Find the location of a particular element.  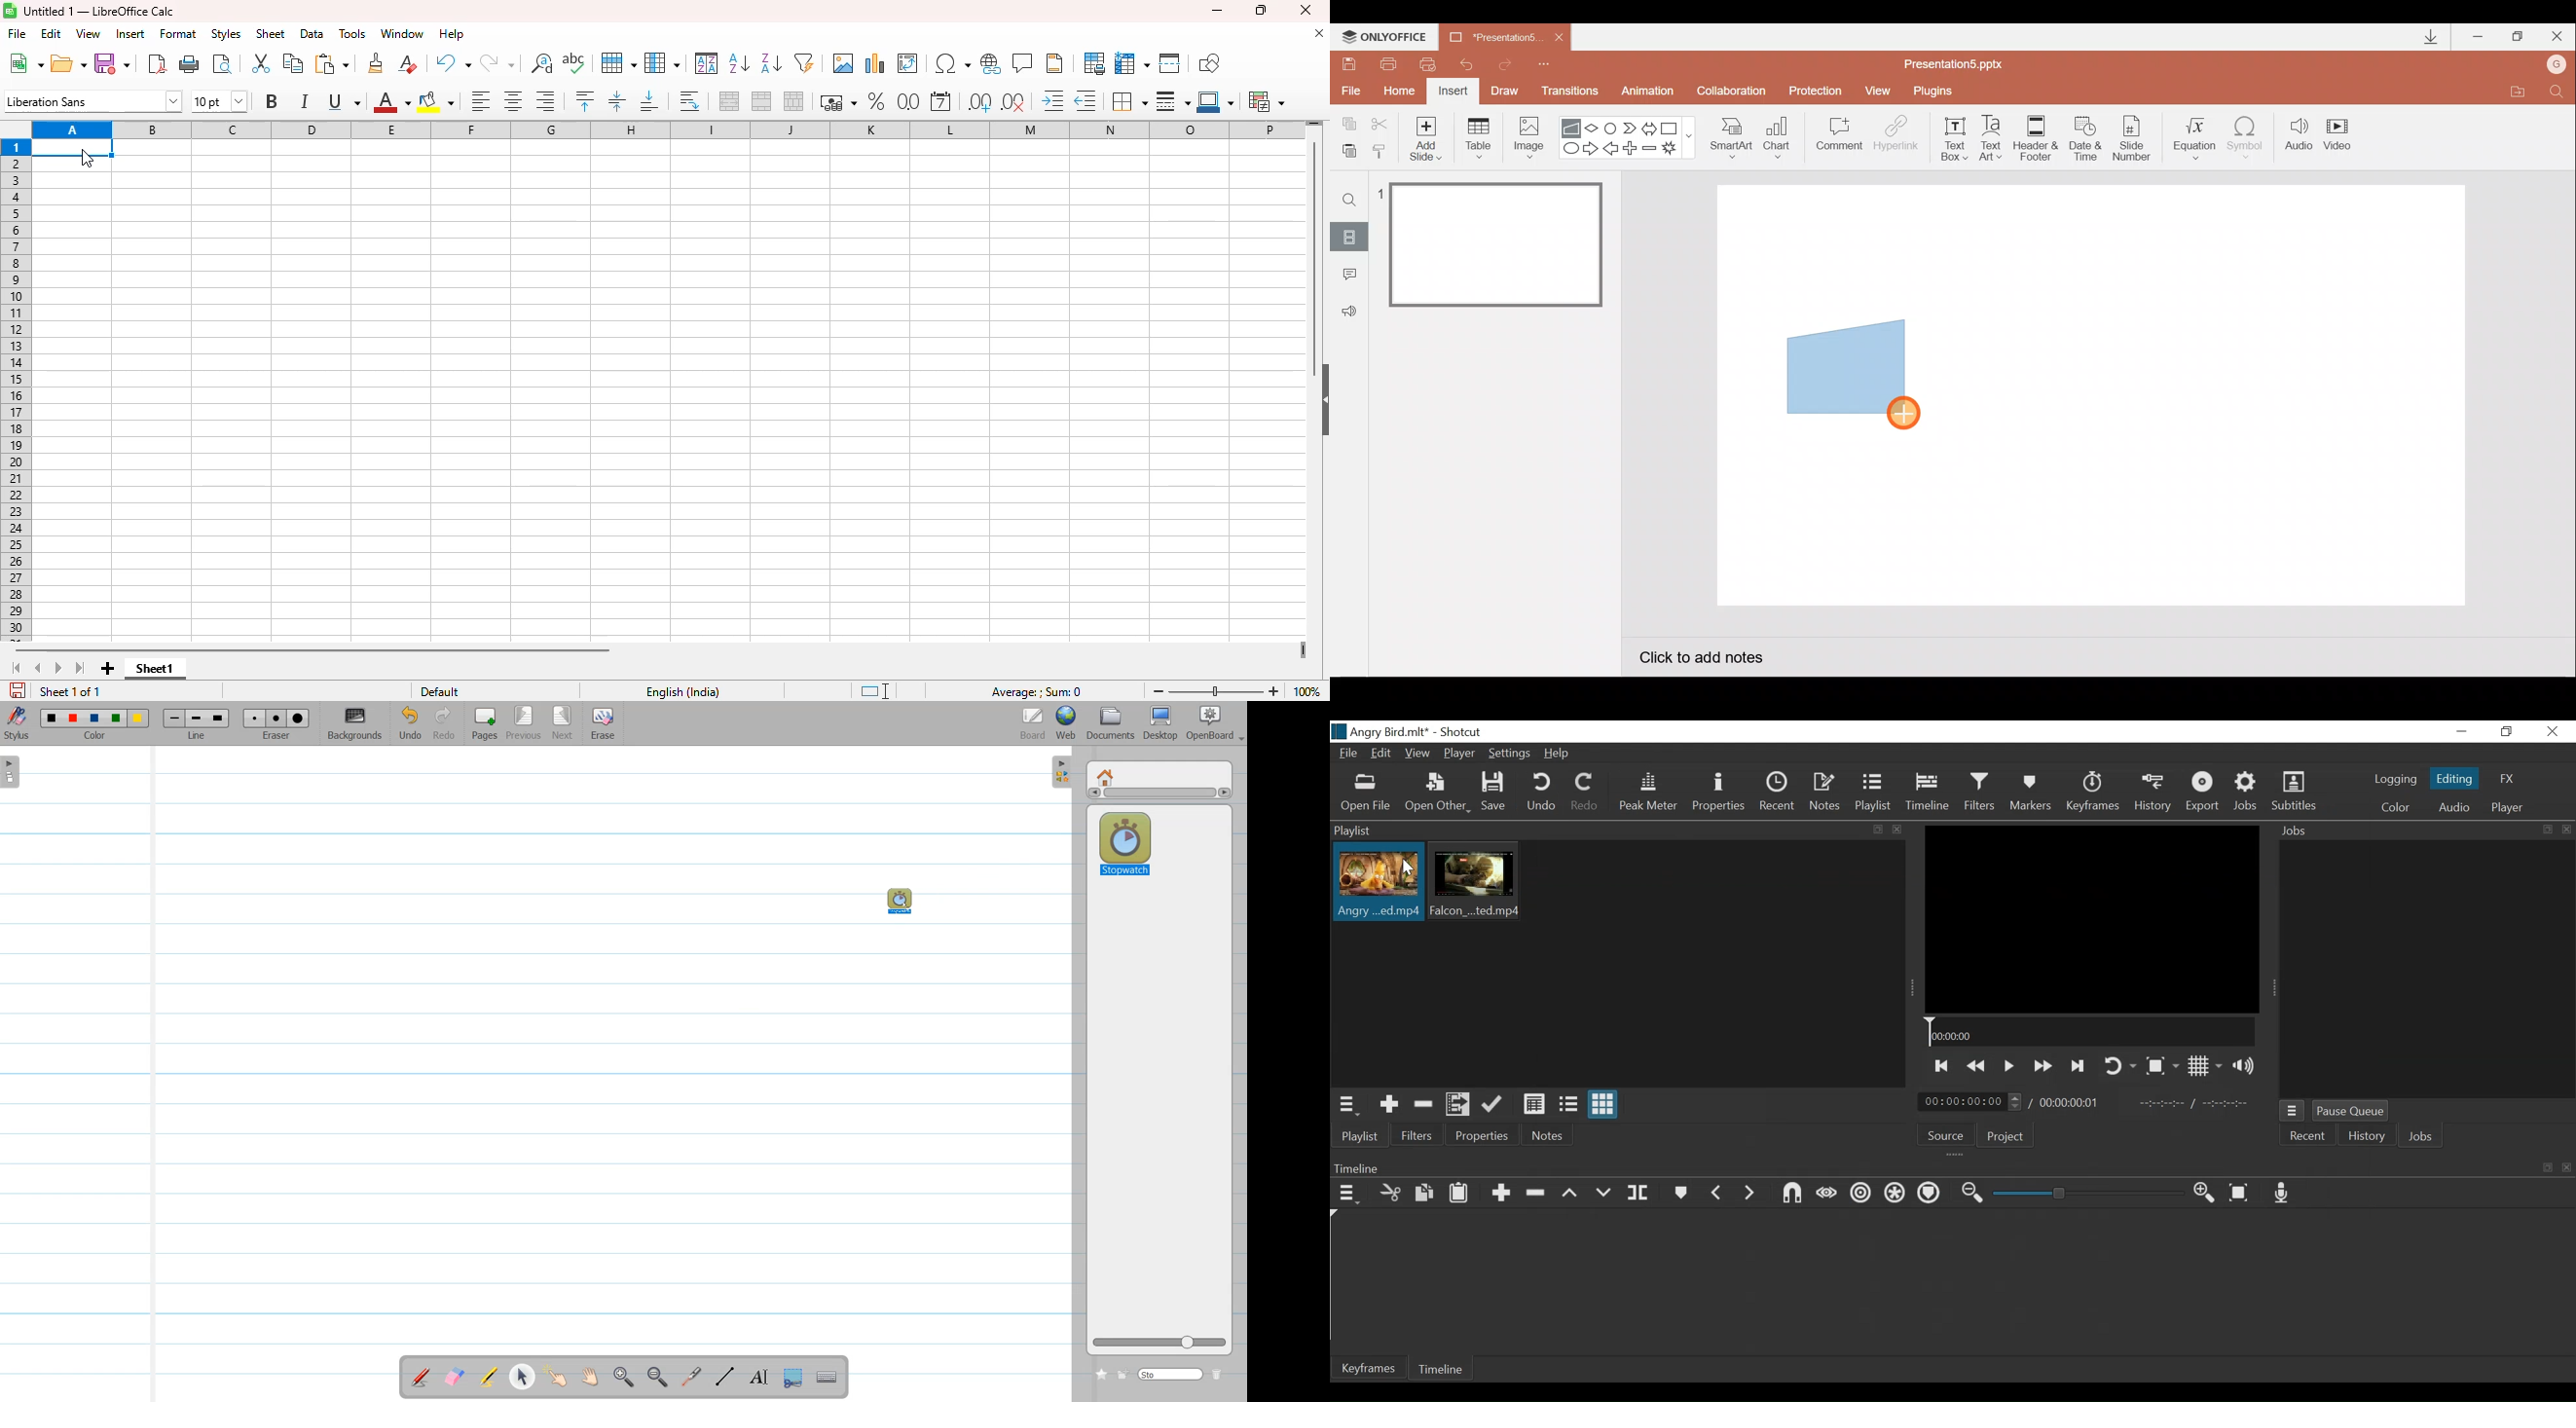

wrap text is located at coordinates (689, 101).